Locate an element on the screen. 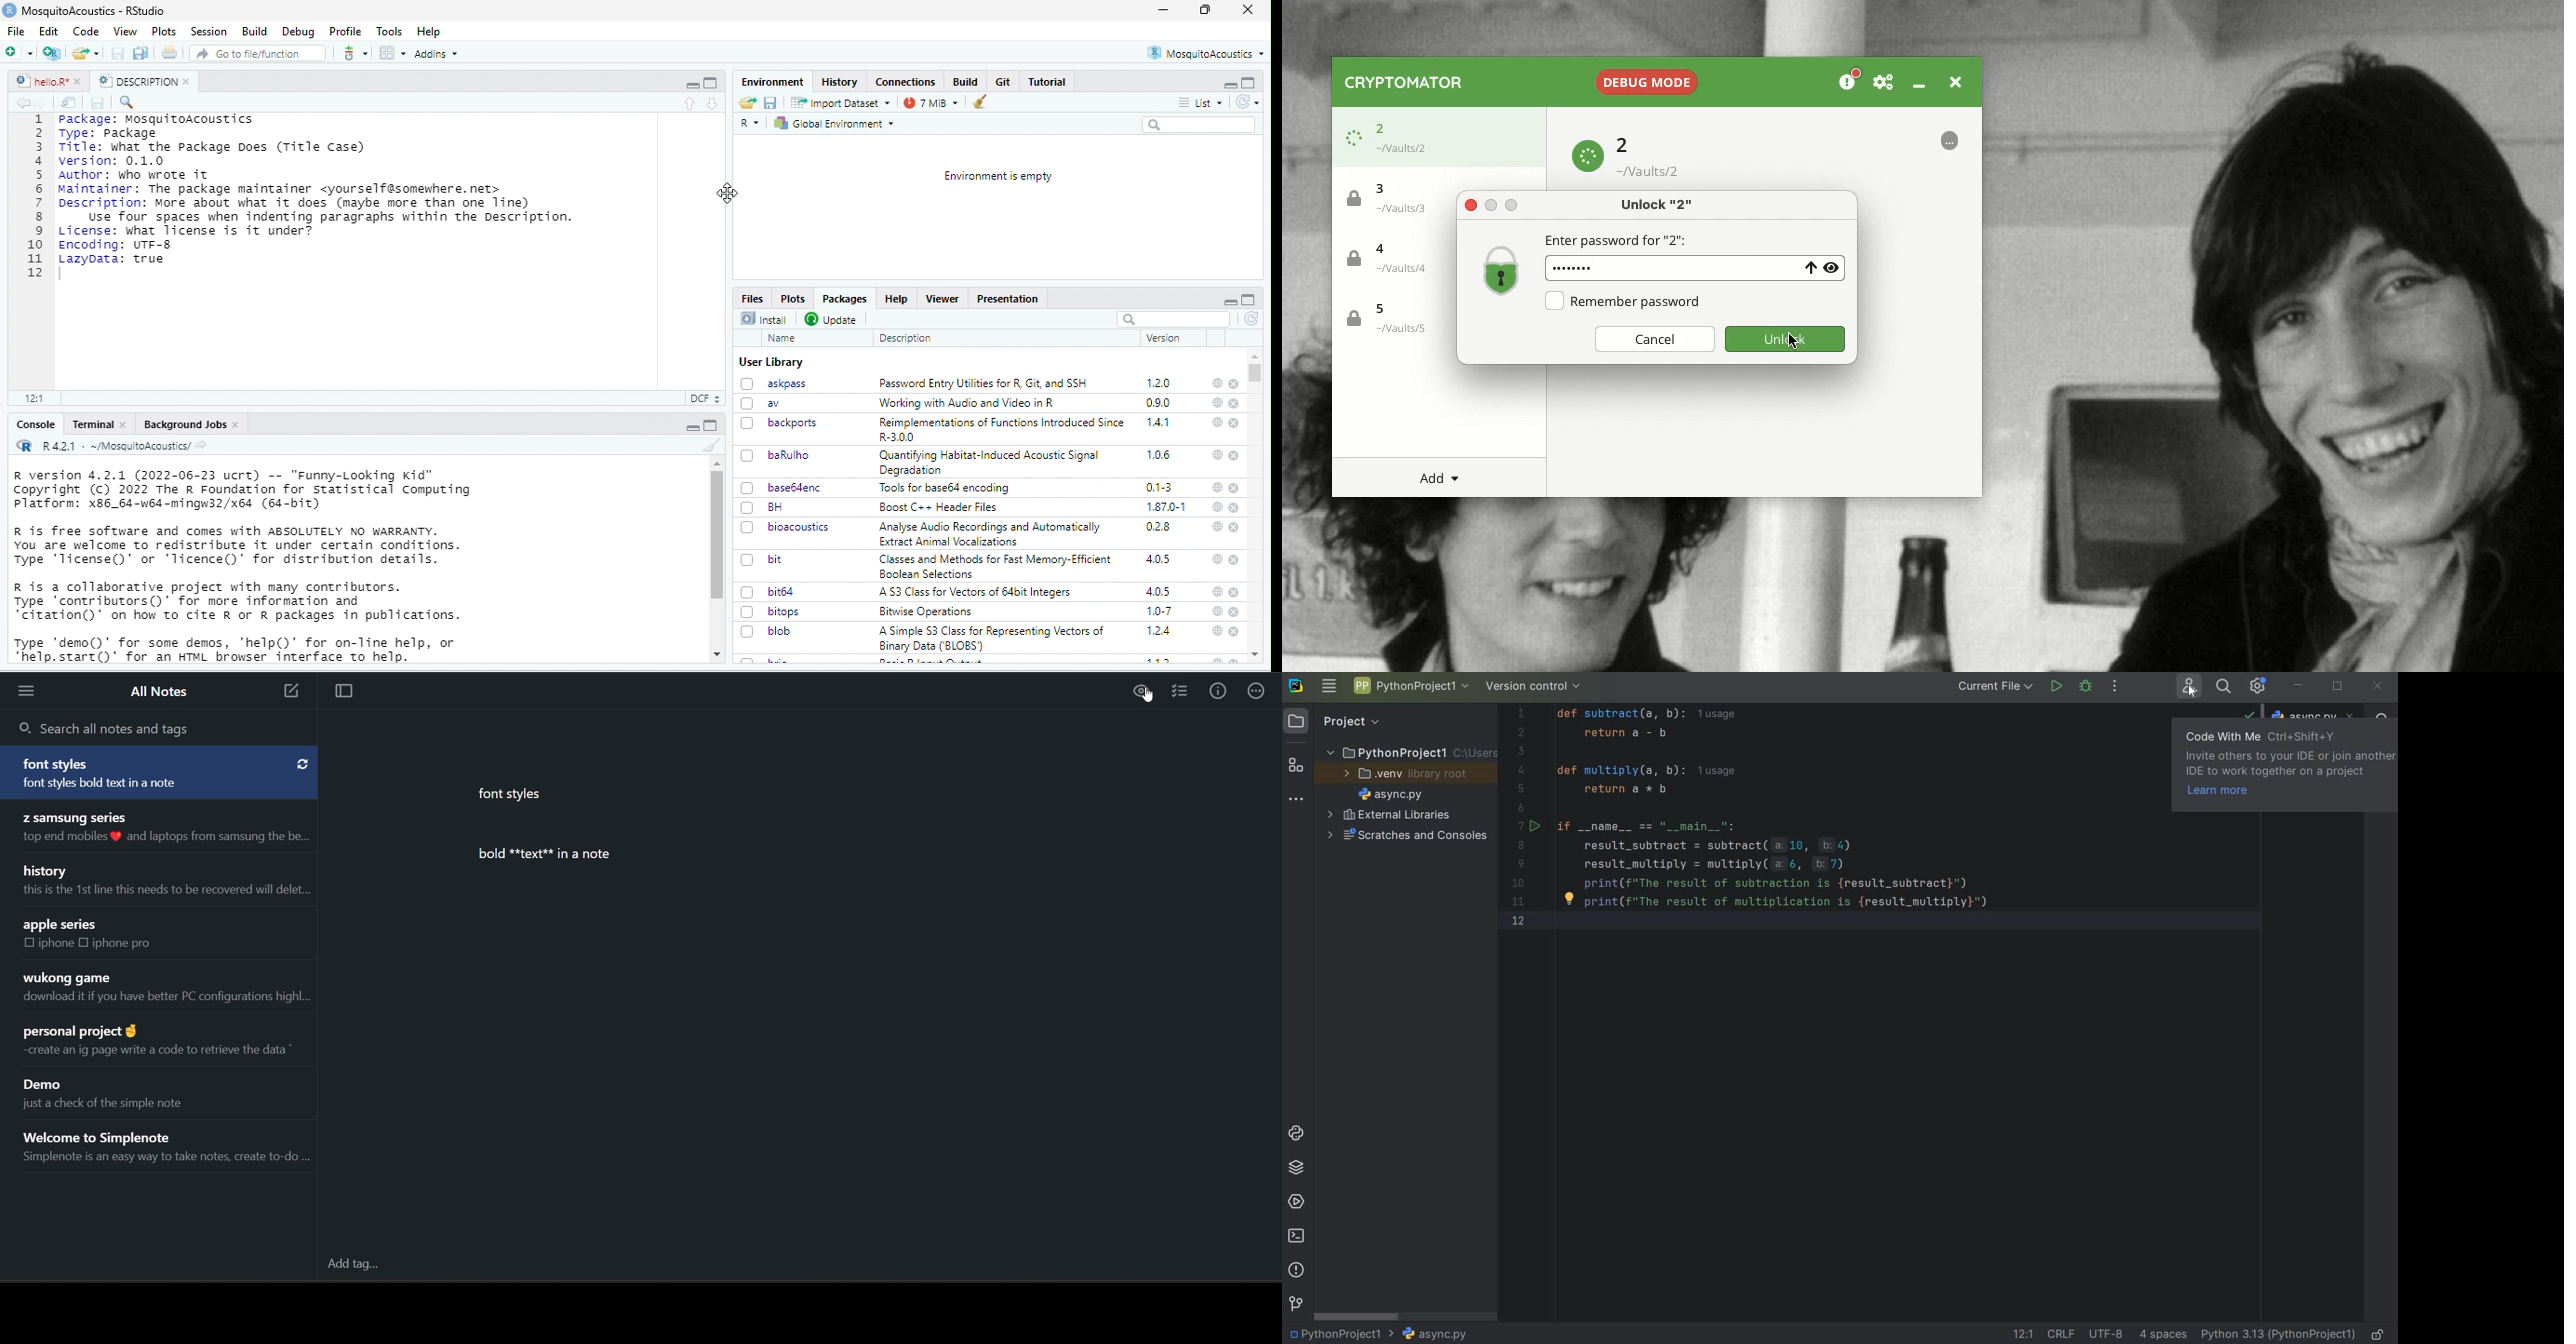 This screenshot has width=2576, height=1344. maximize is located at coordinates (1249, 83).